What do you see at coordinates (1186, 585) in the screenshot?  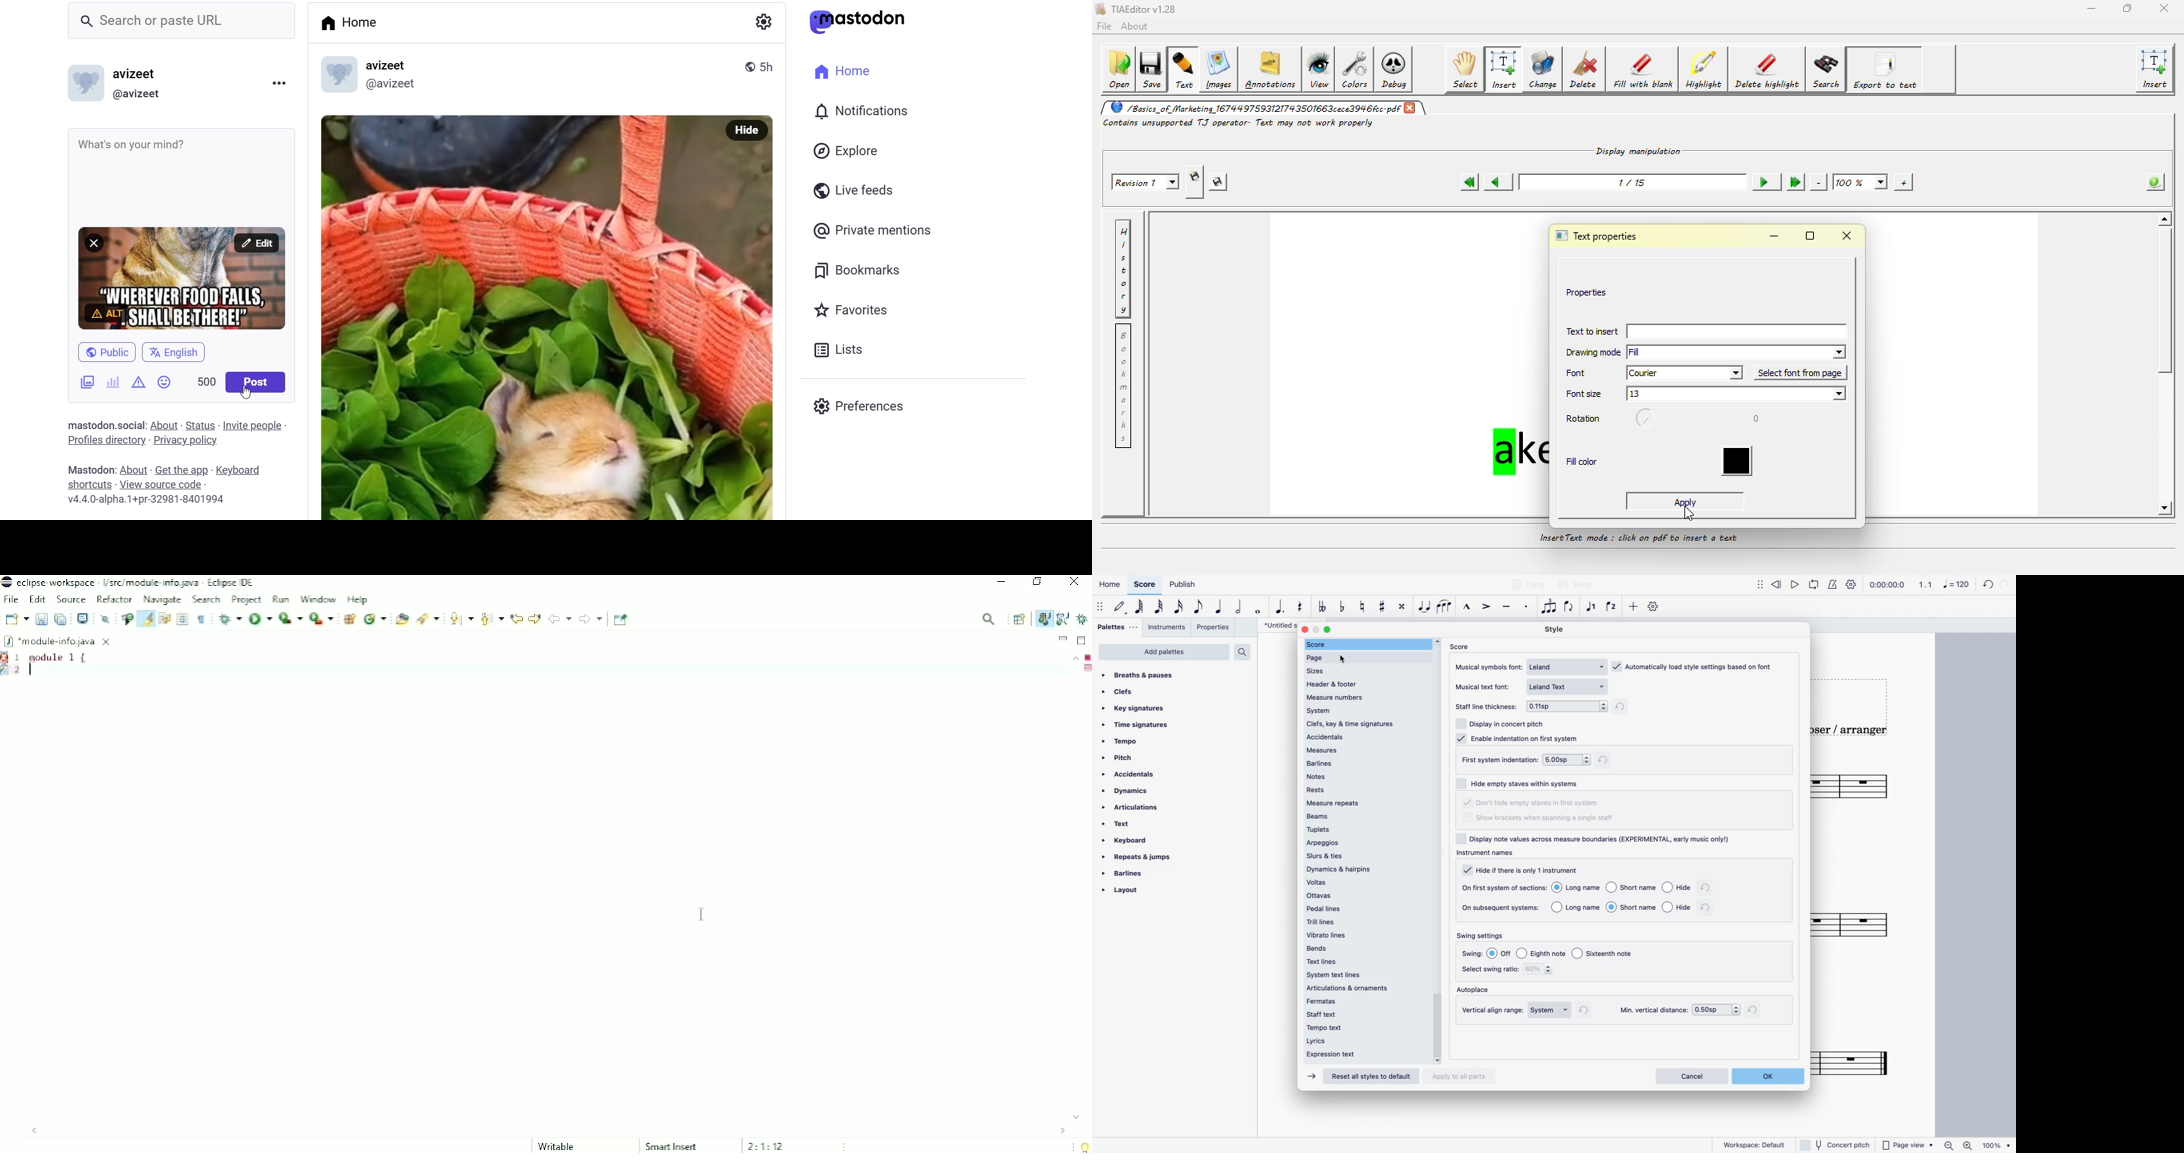 I see `publish` at bounding box center [1186, 585].